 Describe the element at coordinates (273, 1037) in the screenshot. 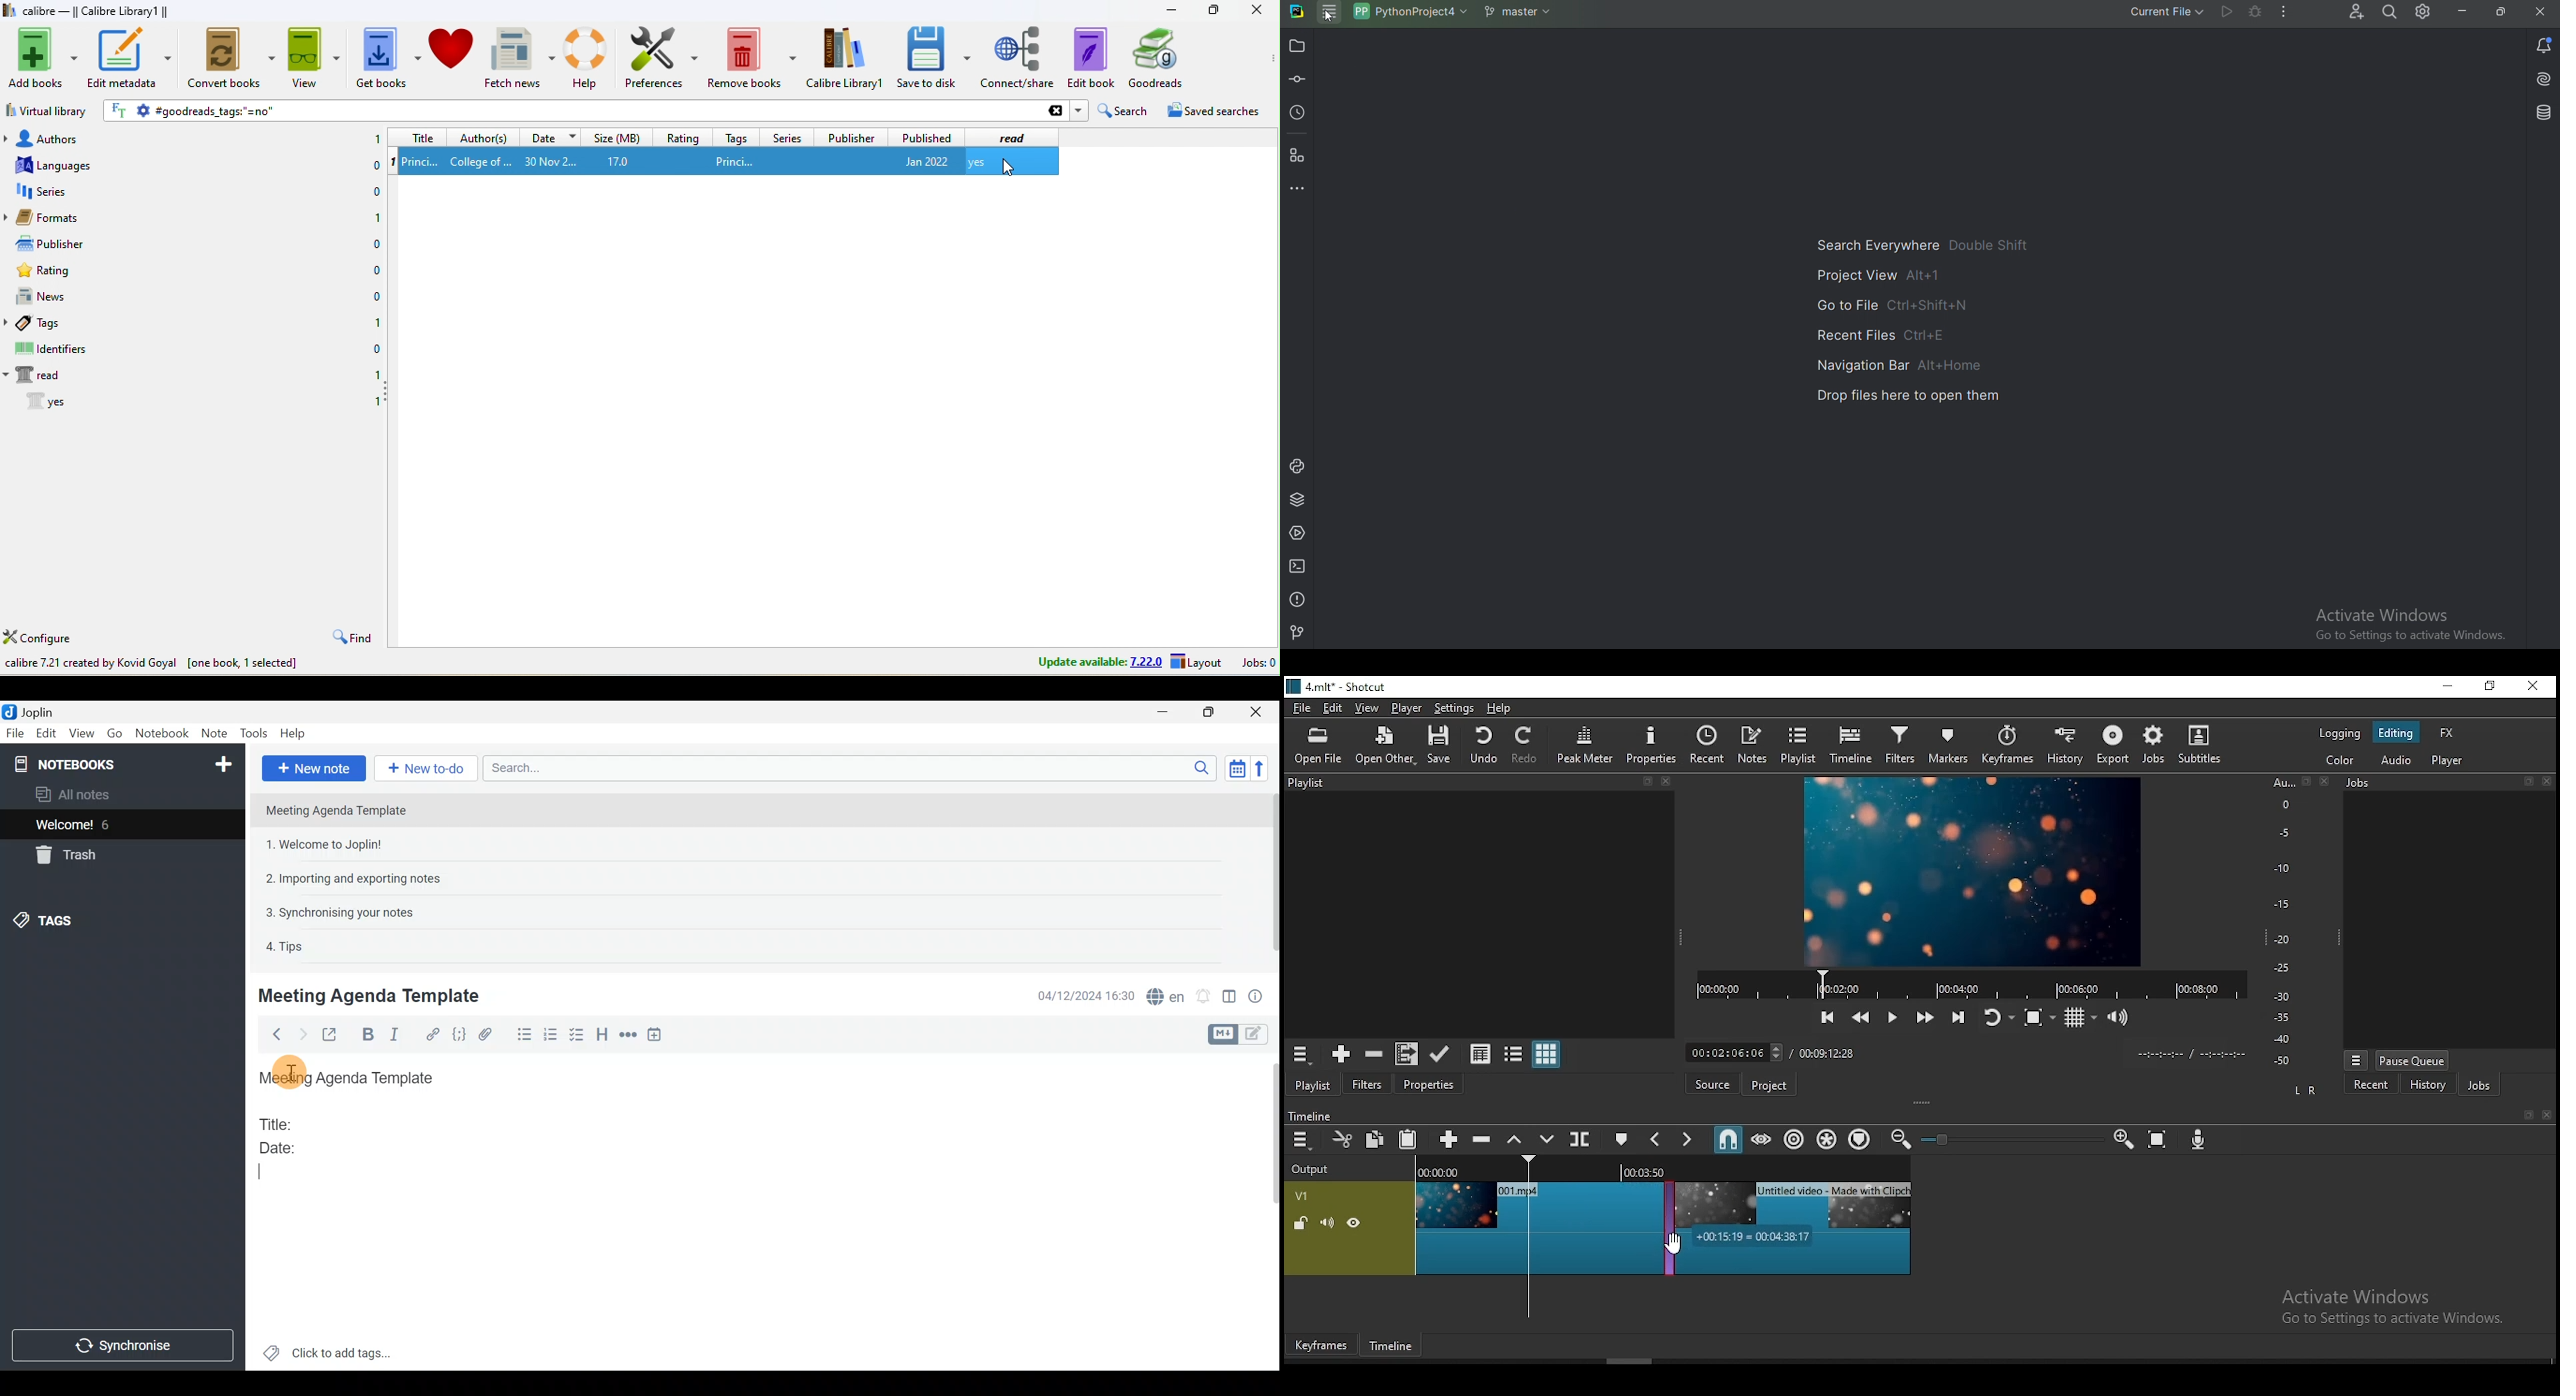

I see `Back` at that location.